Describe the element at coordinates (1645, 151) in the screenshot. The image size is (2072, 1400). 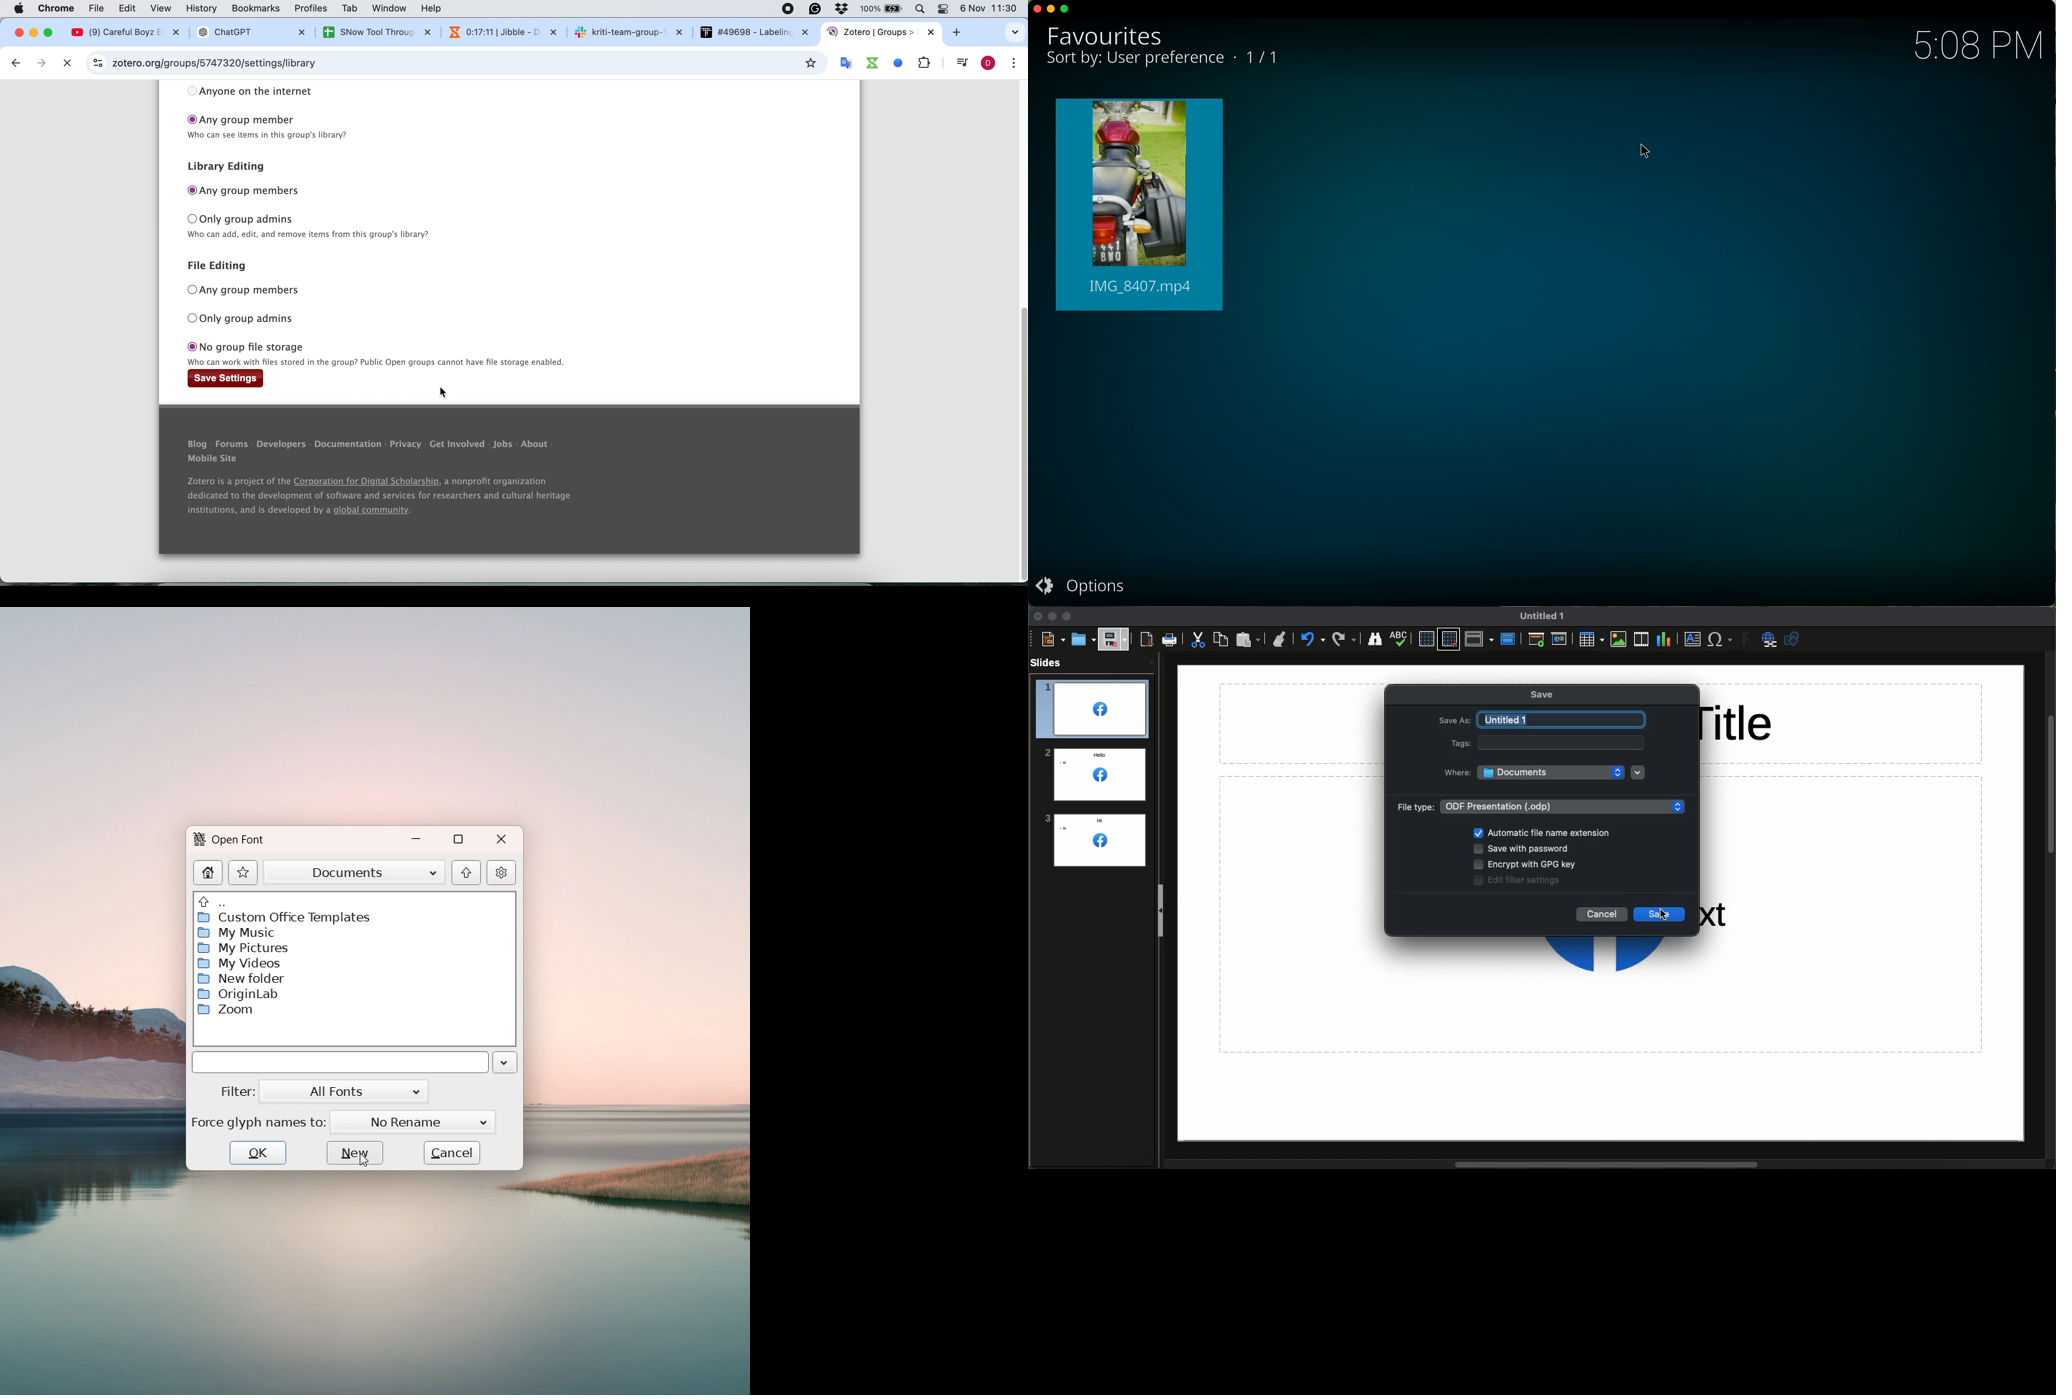
I see `mouse` at that location.